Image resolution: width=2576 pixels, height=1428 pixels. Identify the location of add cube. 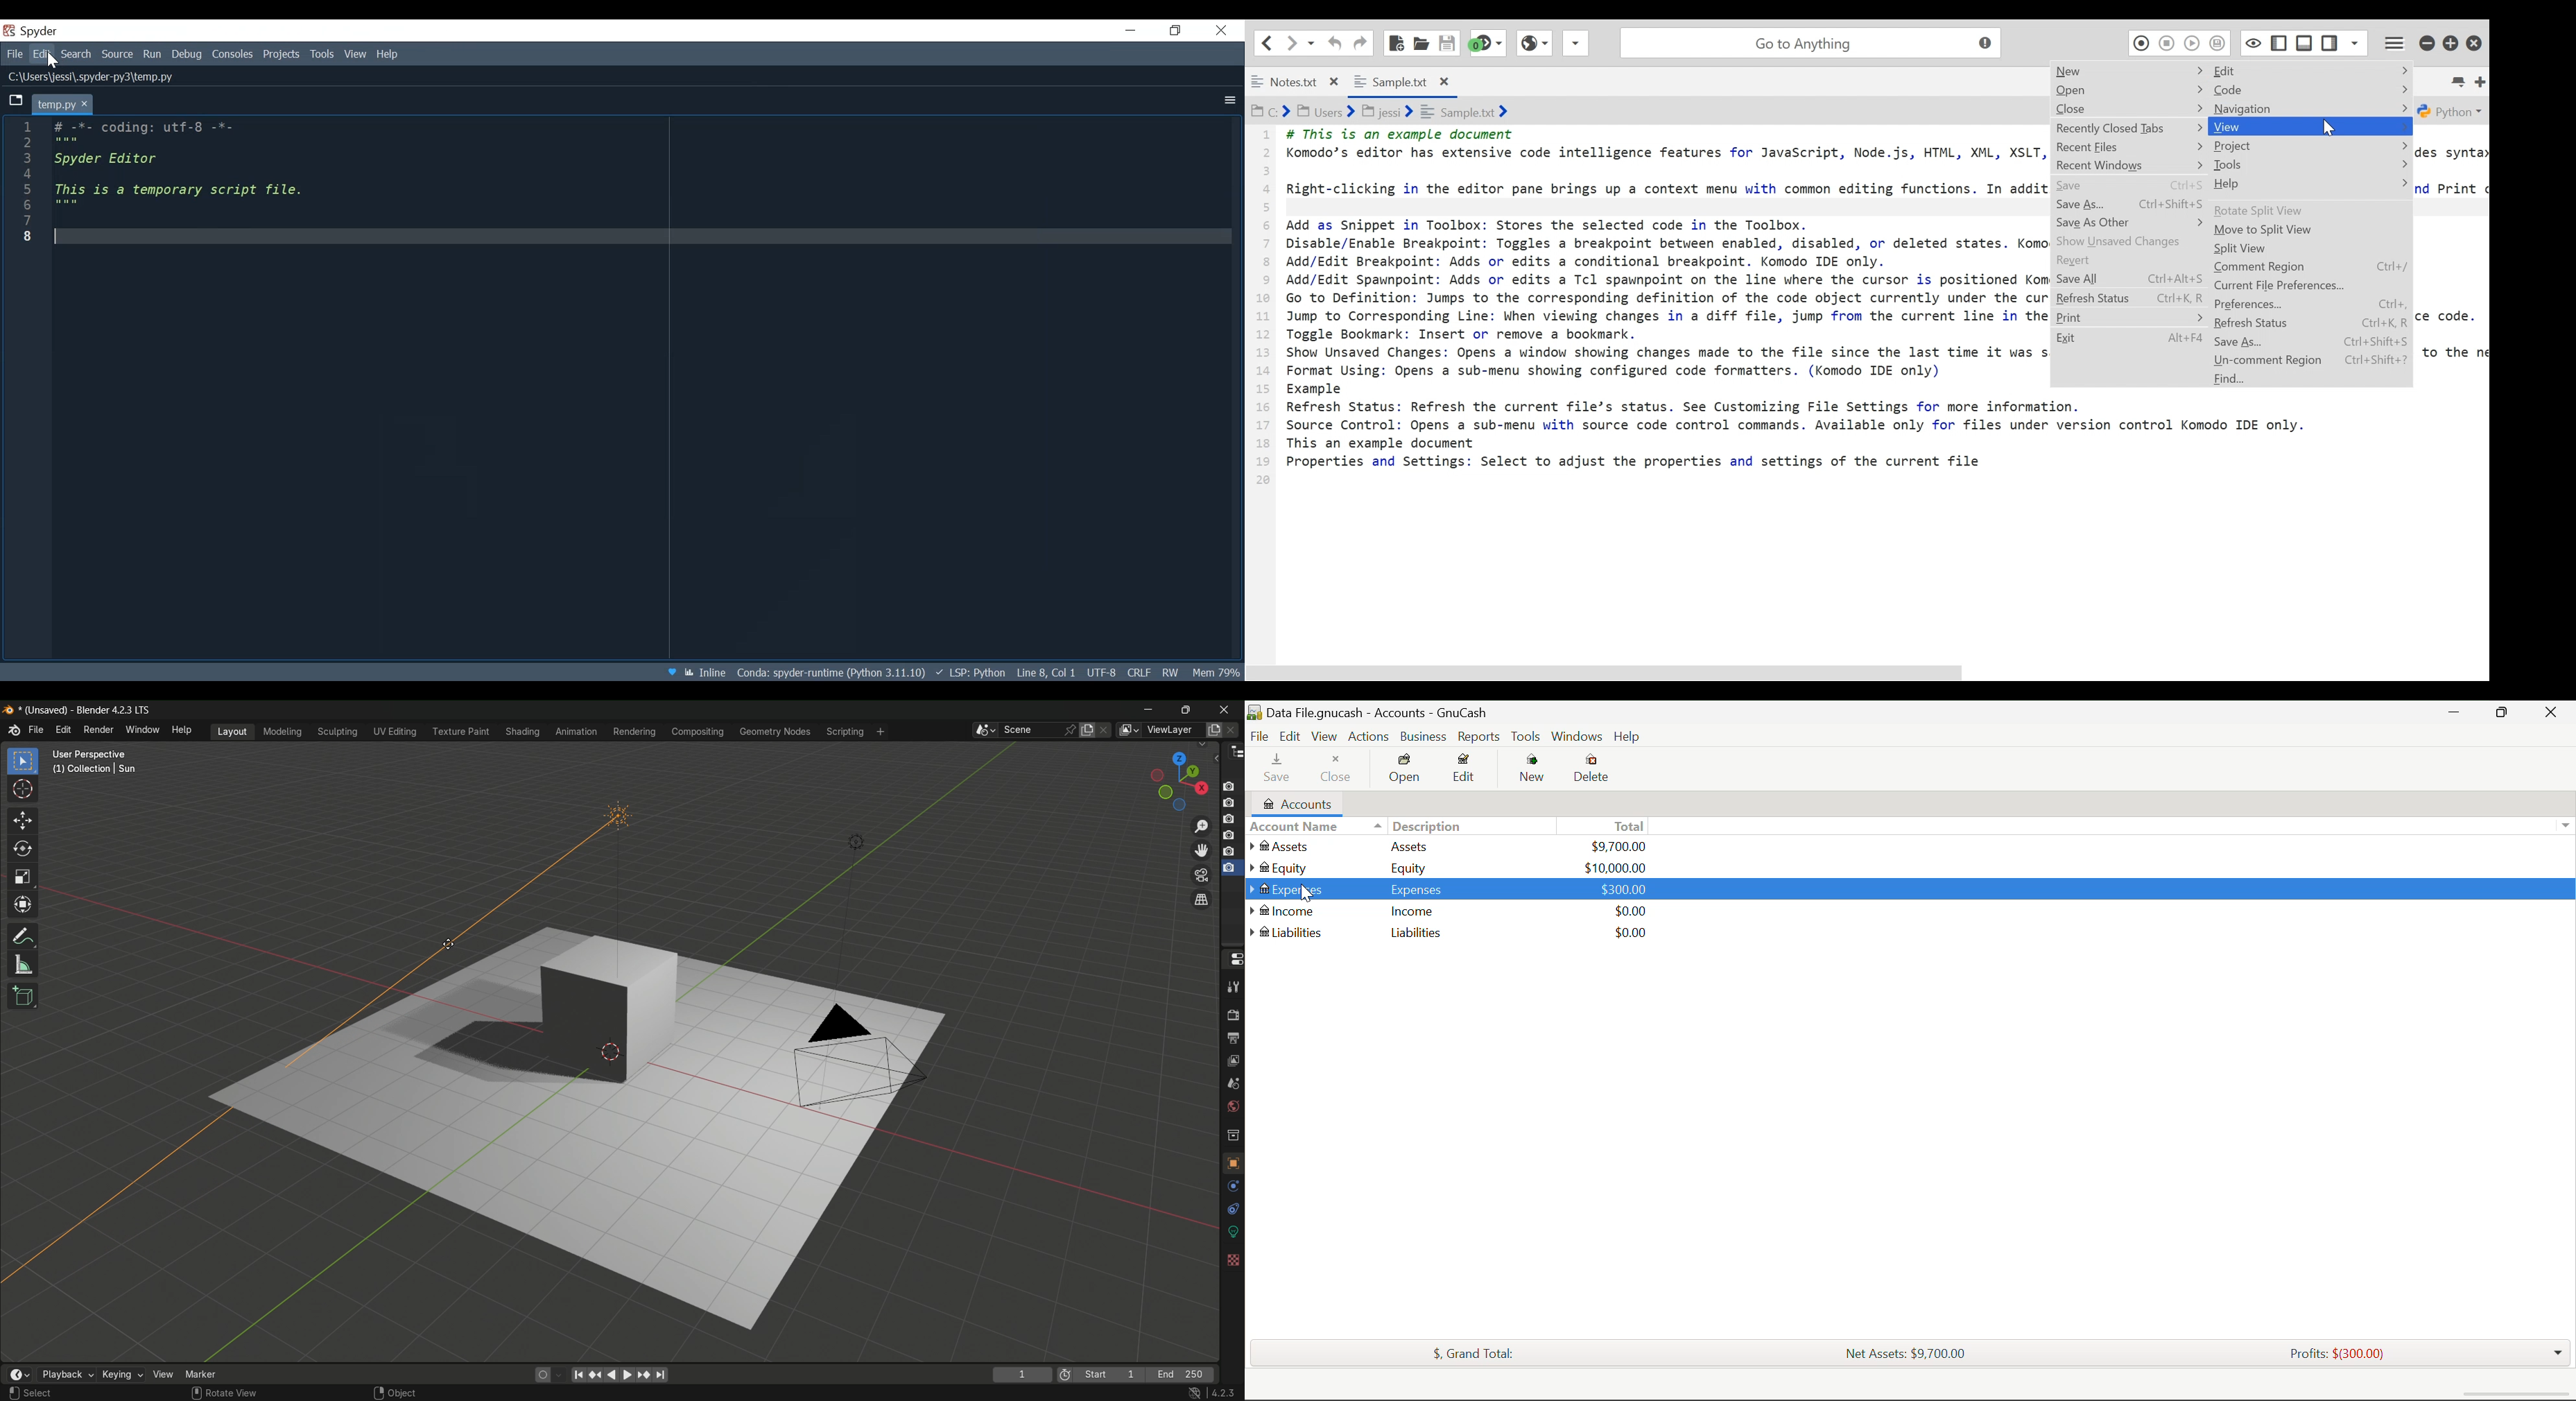
(25, 996).